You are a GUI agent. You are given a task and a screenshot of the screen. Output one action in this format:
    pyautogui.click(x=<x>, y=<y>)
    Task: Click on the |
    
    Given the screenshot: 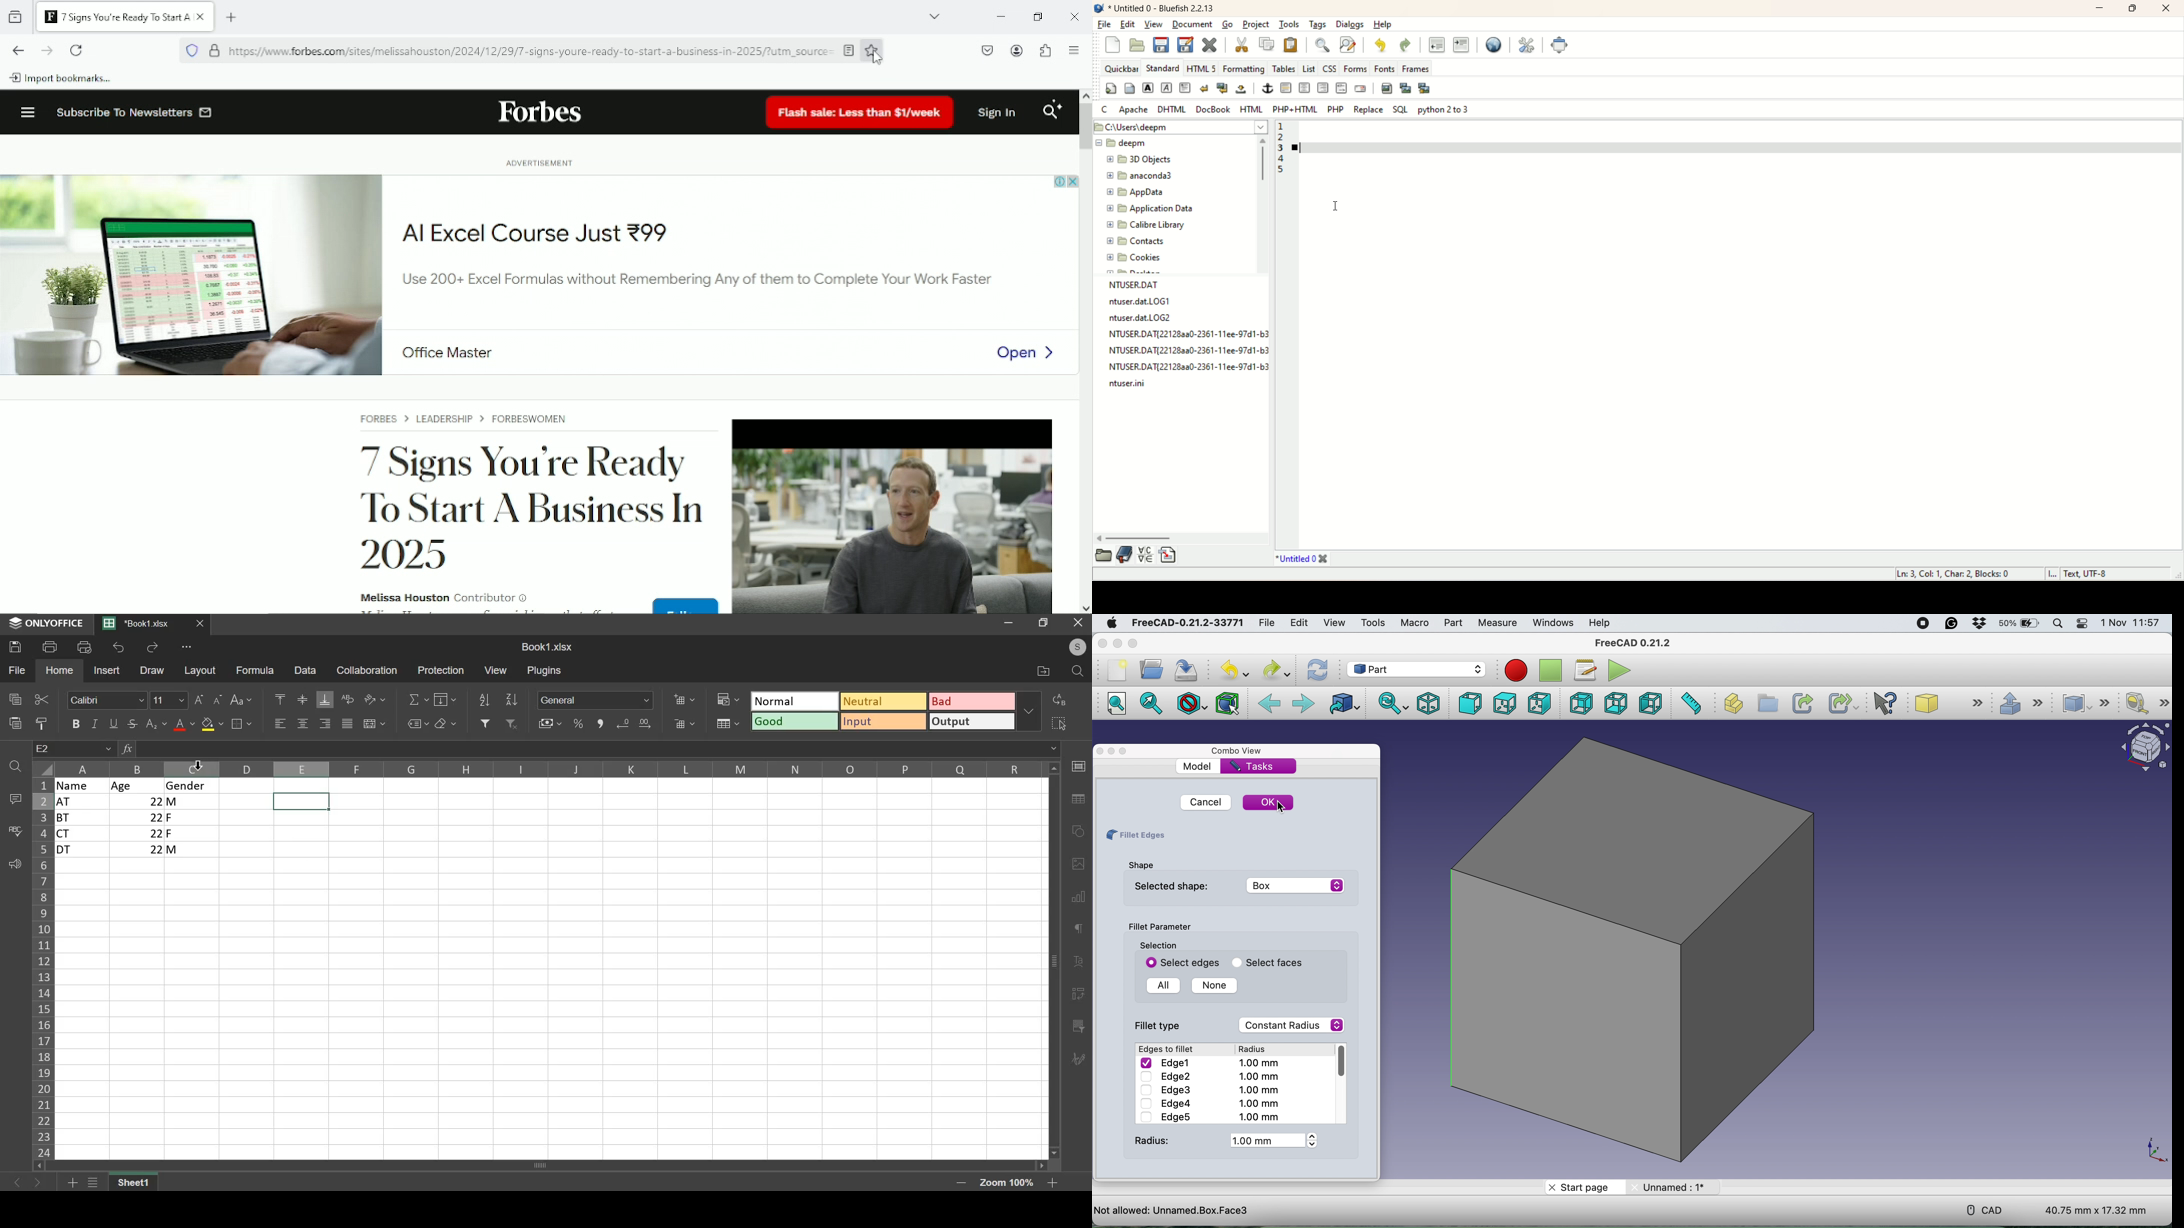 What is the action you would take?
    pyautogui.click(x=139, y=850)
    